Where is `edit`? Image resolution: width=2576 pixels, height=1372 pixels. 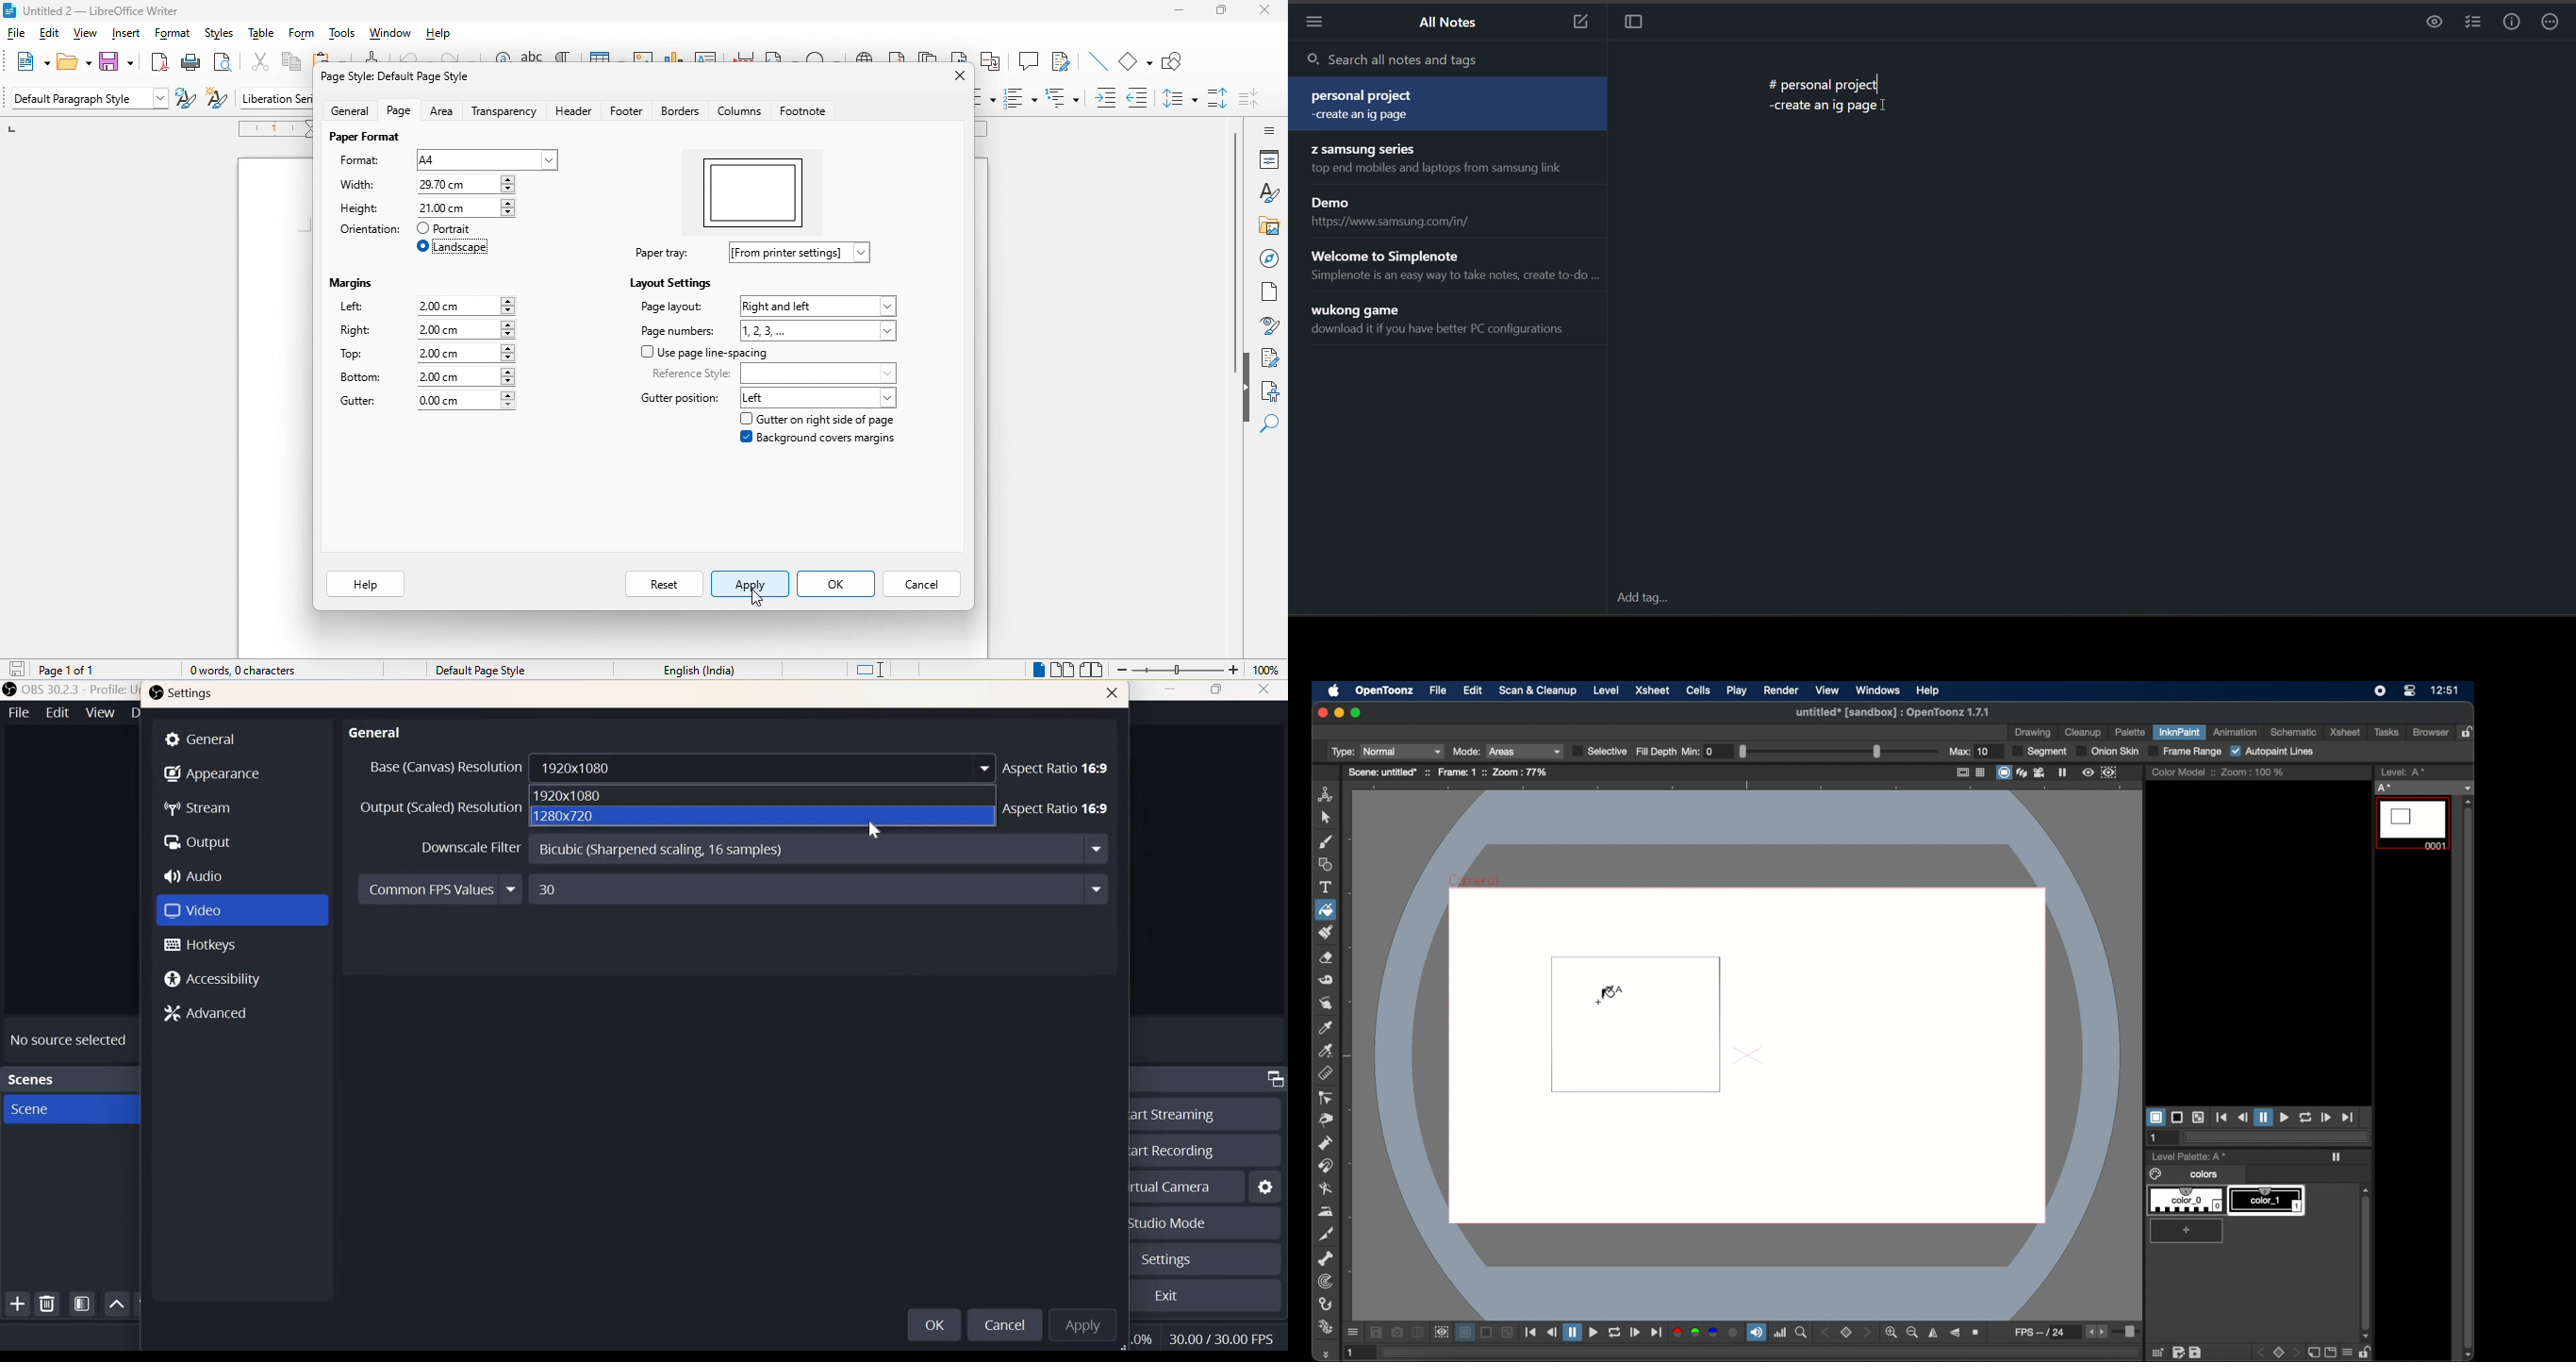
edit is located at coordinates (2179, 1352).